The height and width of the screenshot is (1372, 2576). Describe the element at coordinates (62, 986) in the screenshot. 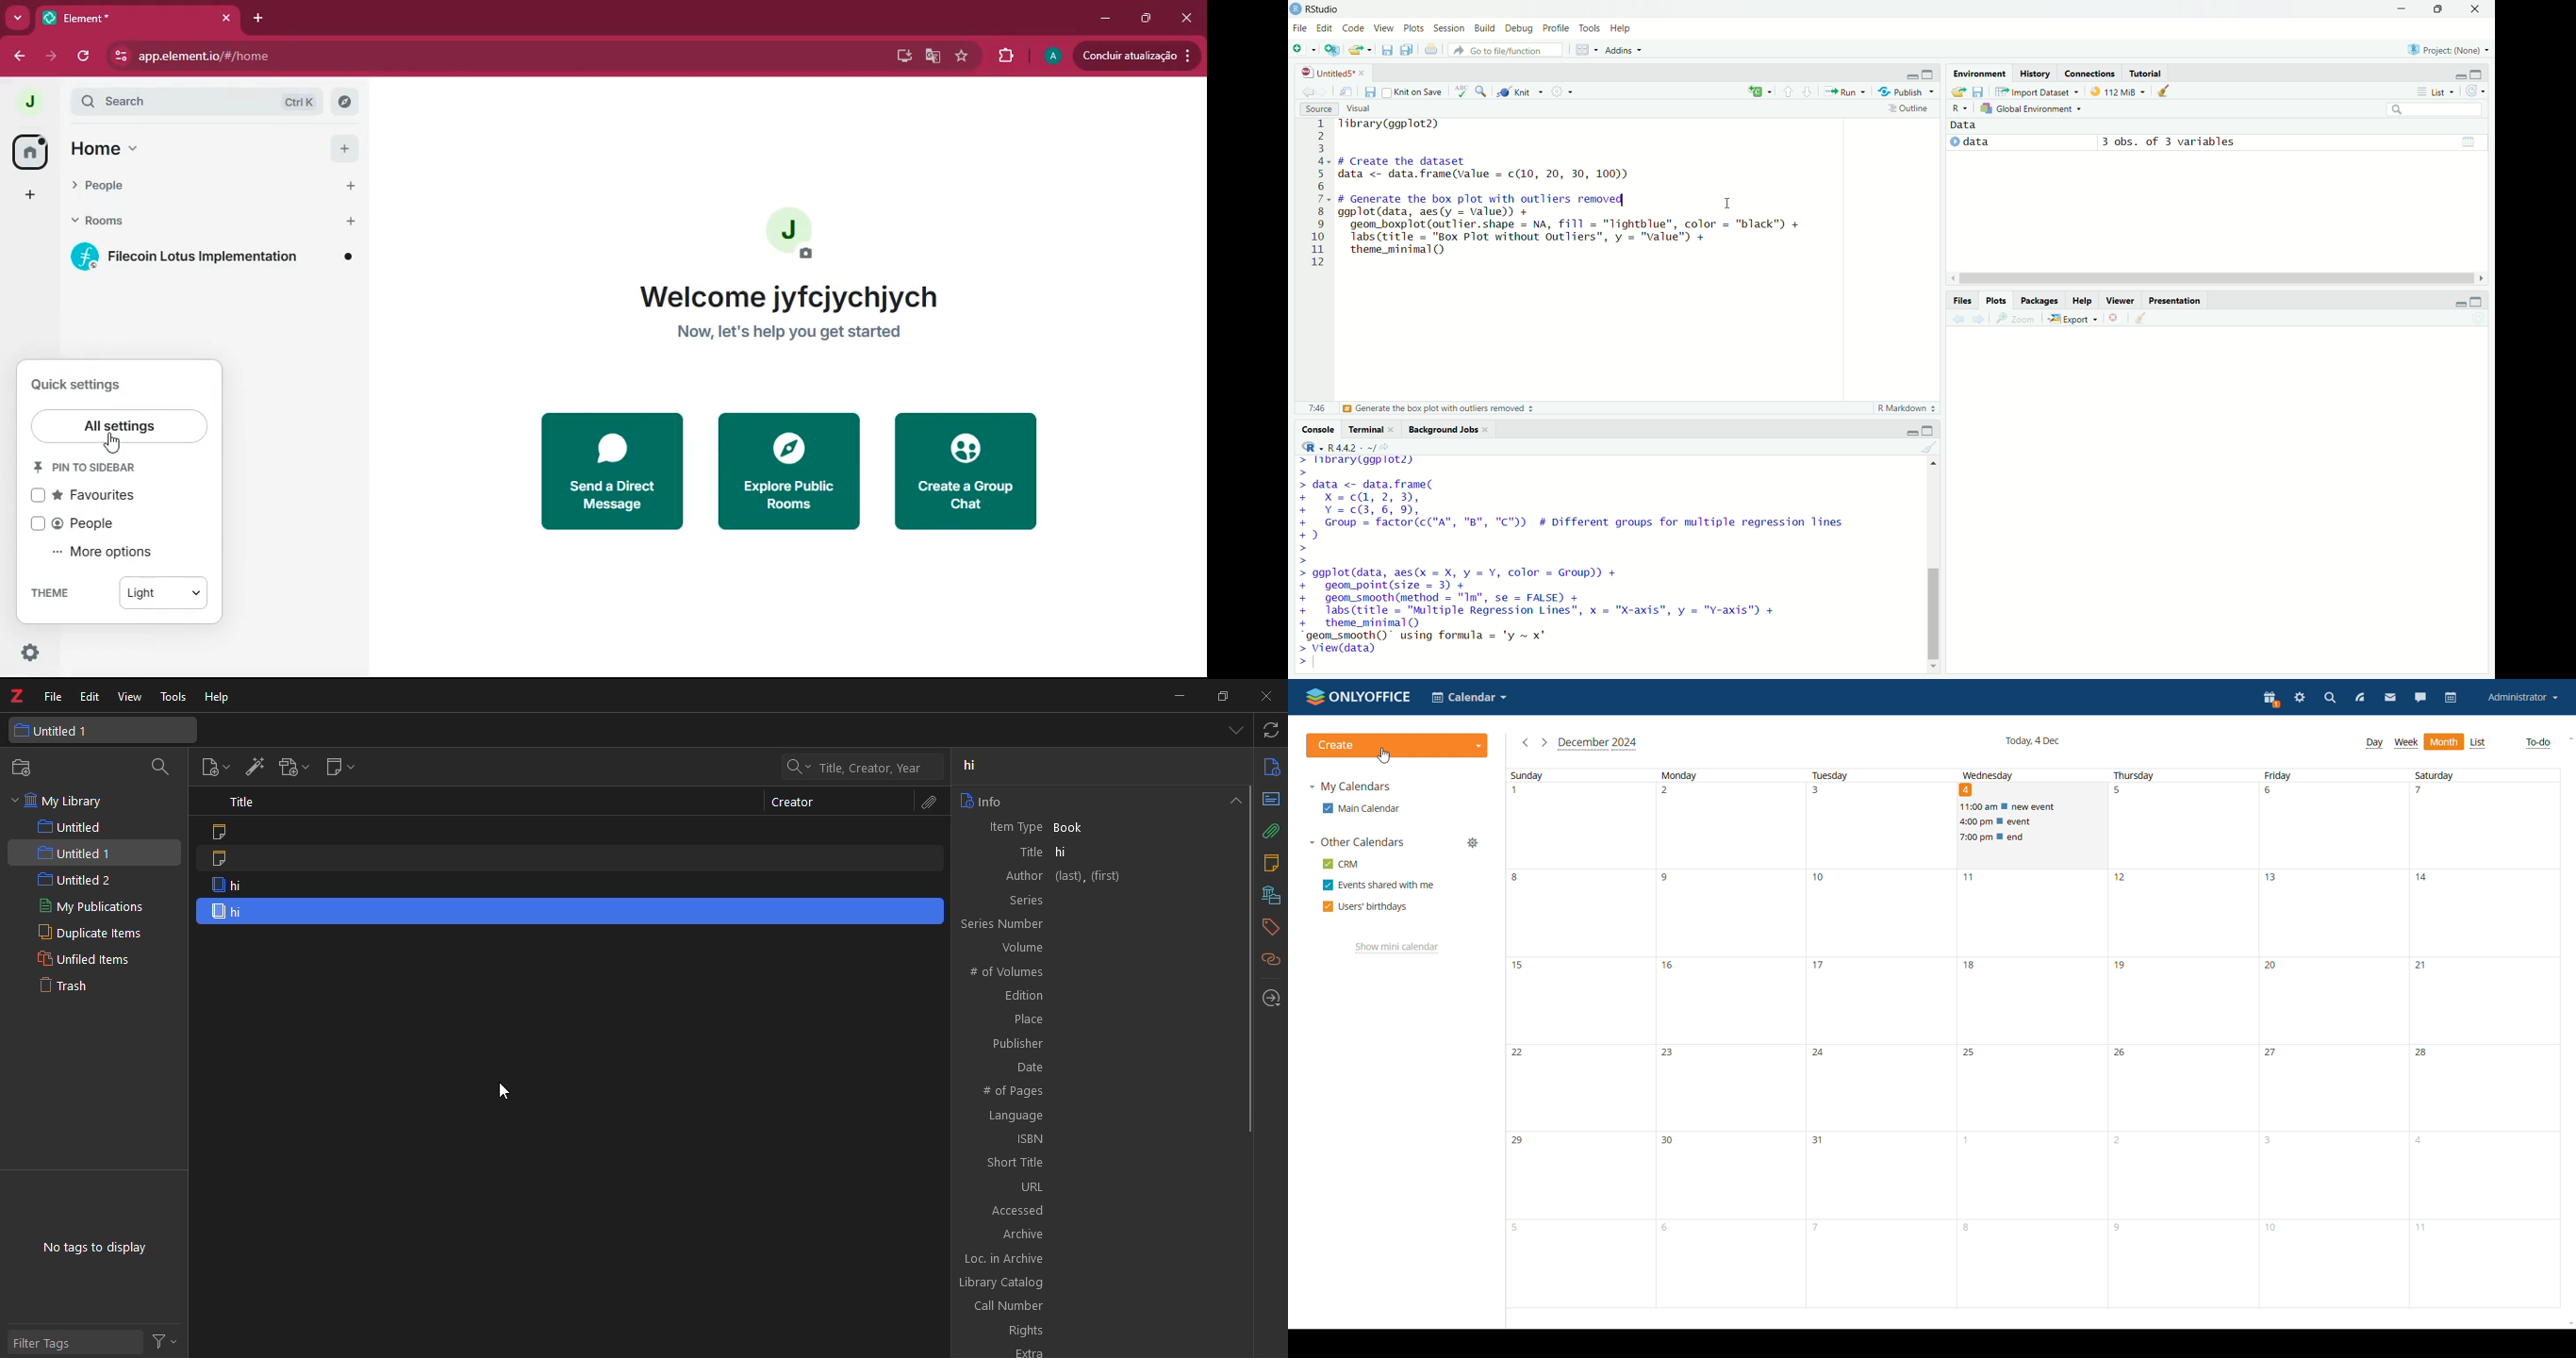

I see `trash` at that location.